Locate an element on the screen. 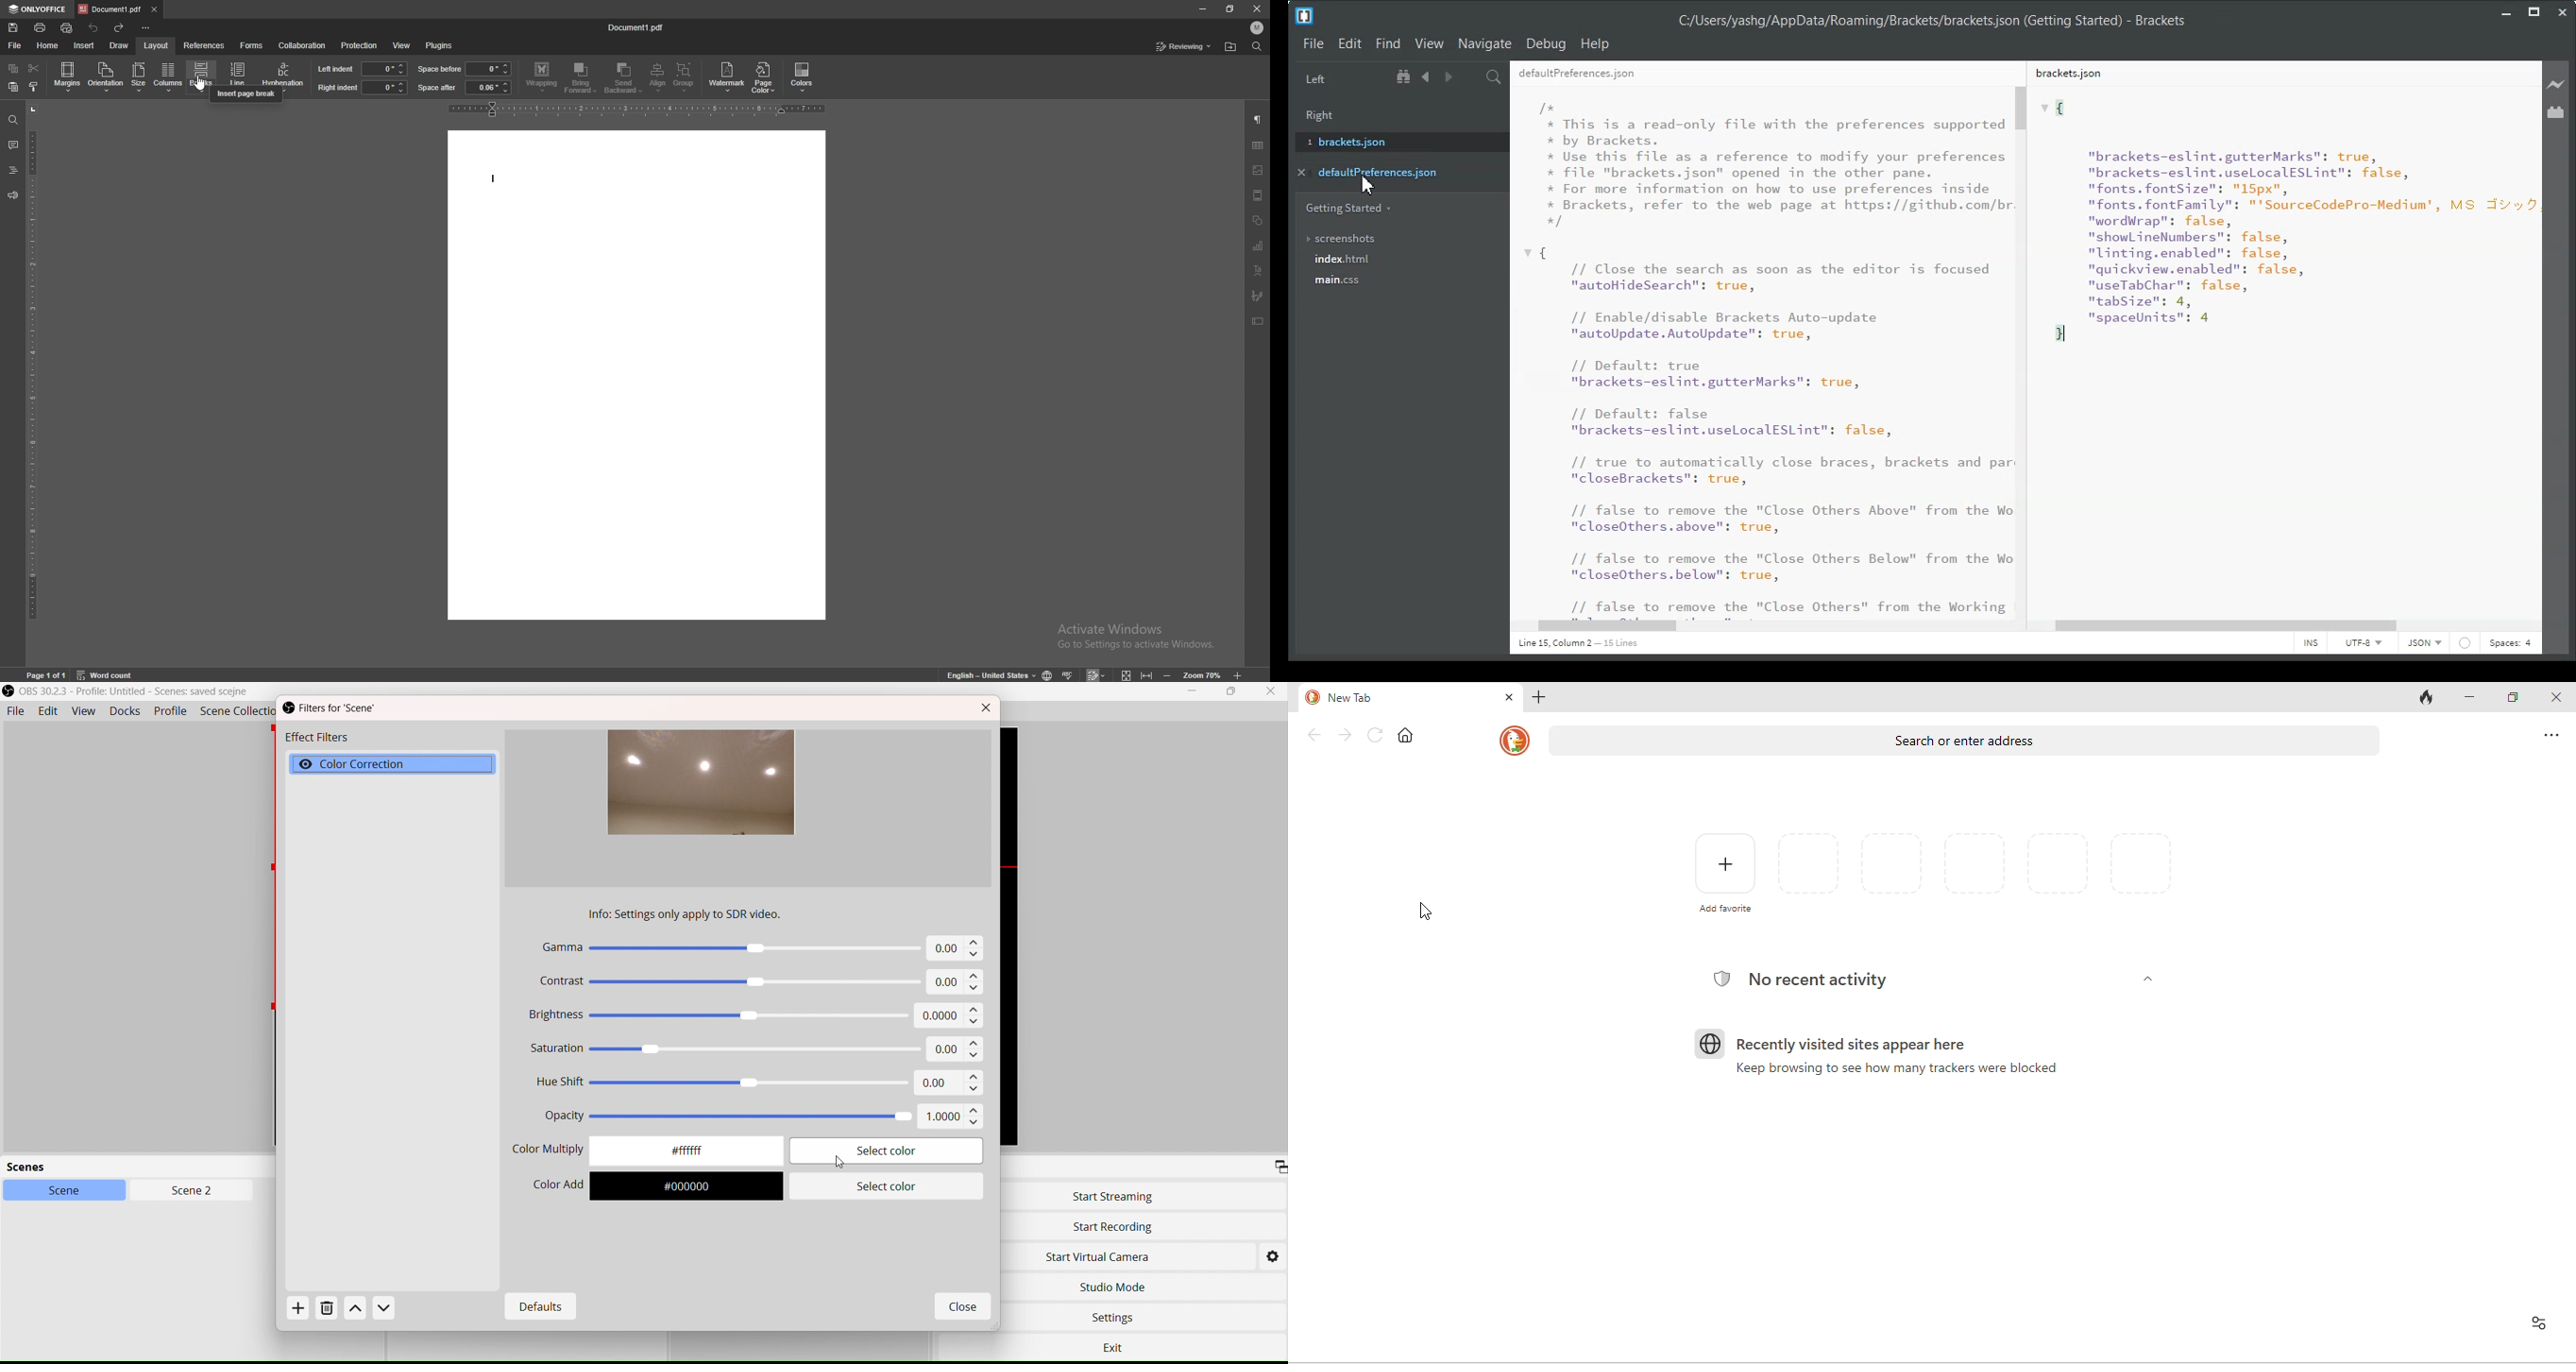 The height and width of the screenshot is (1372, 2576). 1 is located at coordinates (952, 1116).